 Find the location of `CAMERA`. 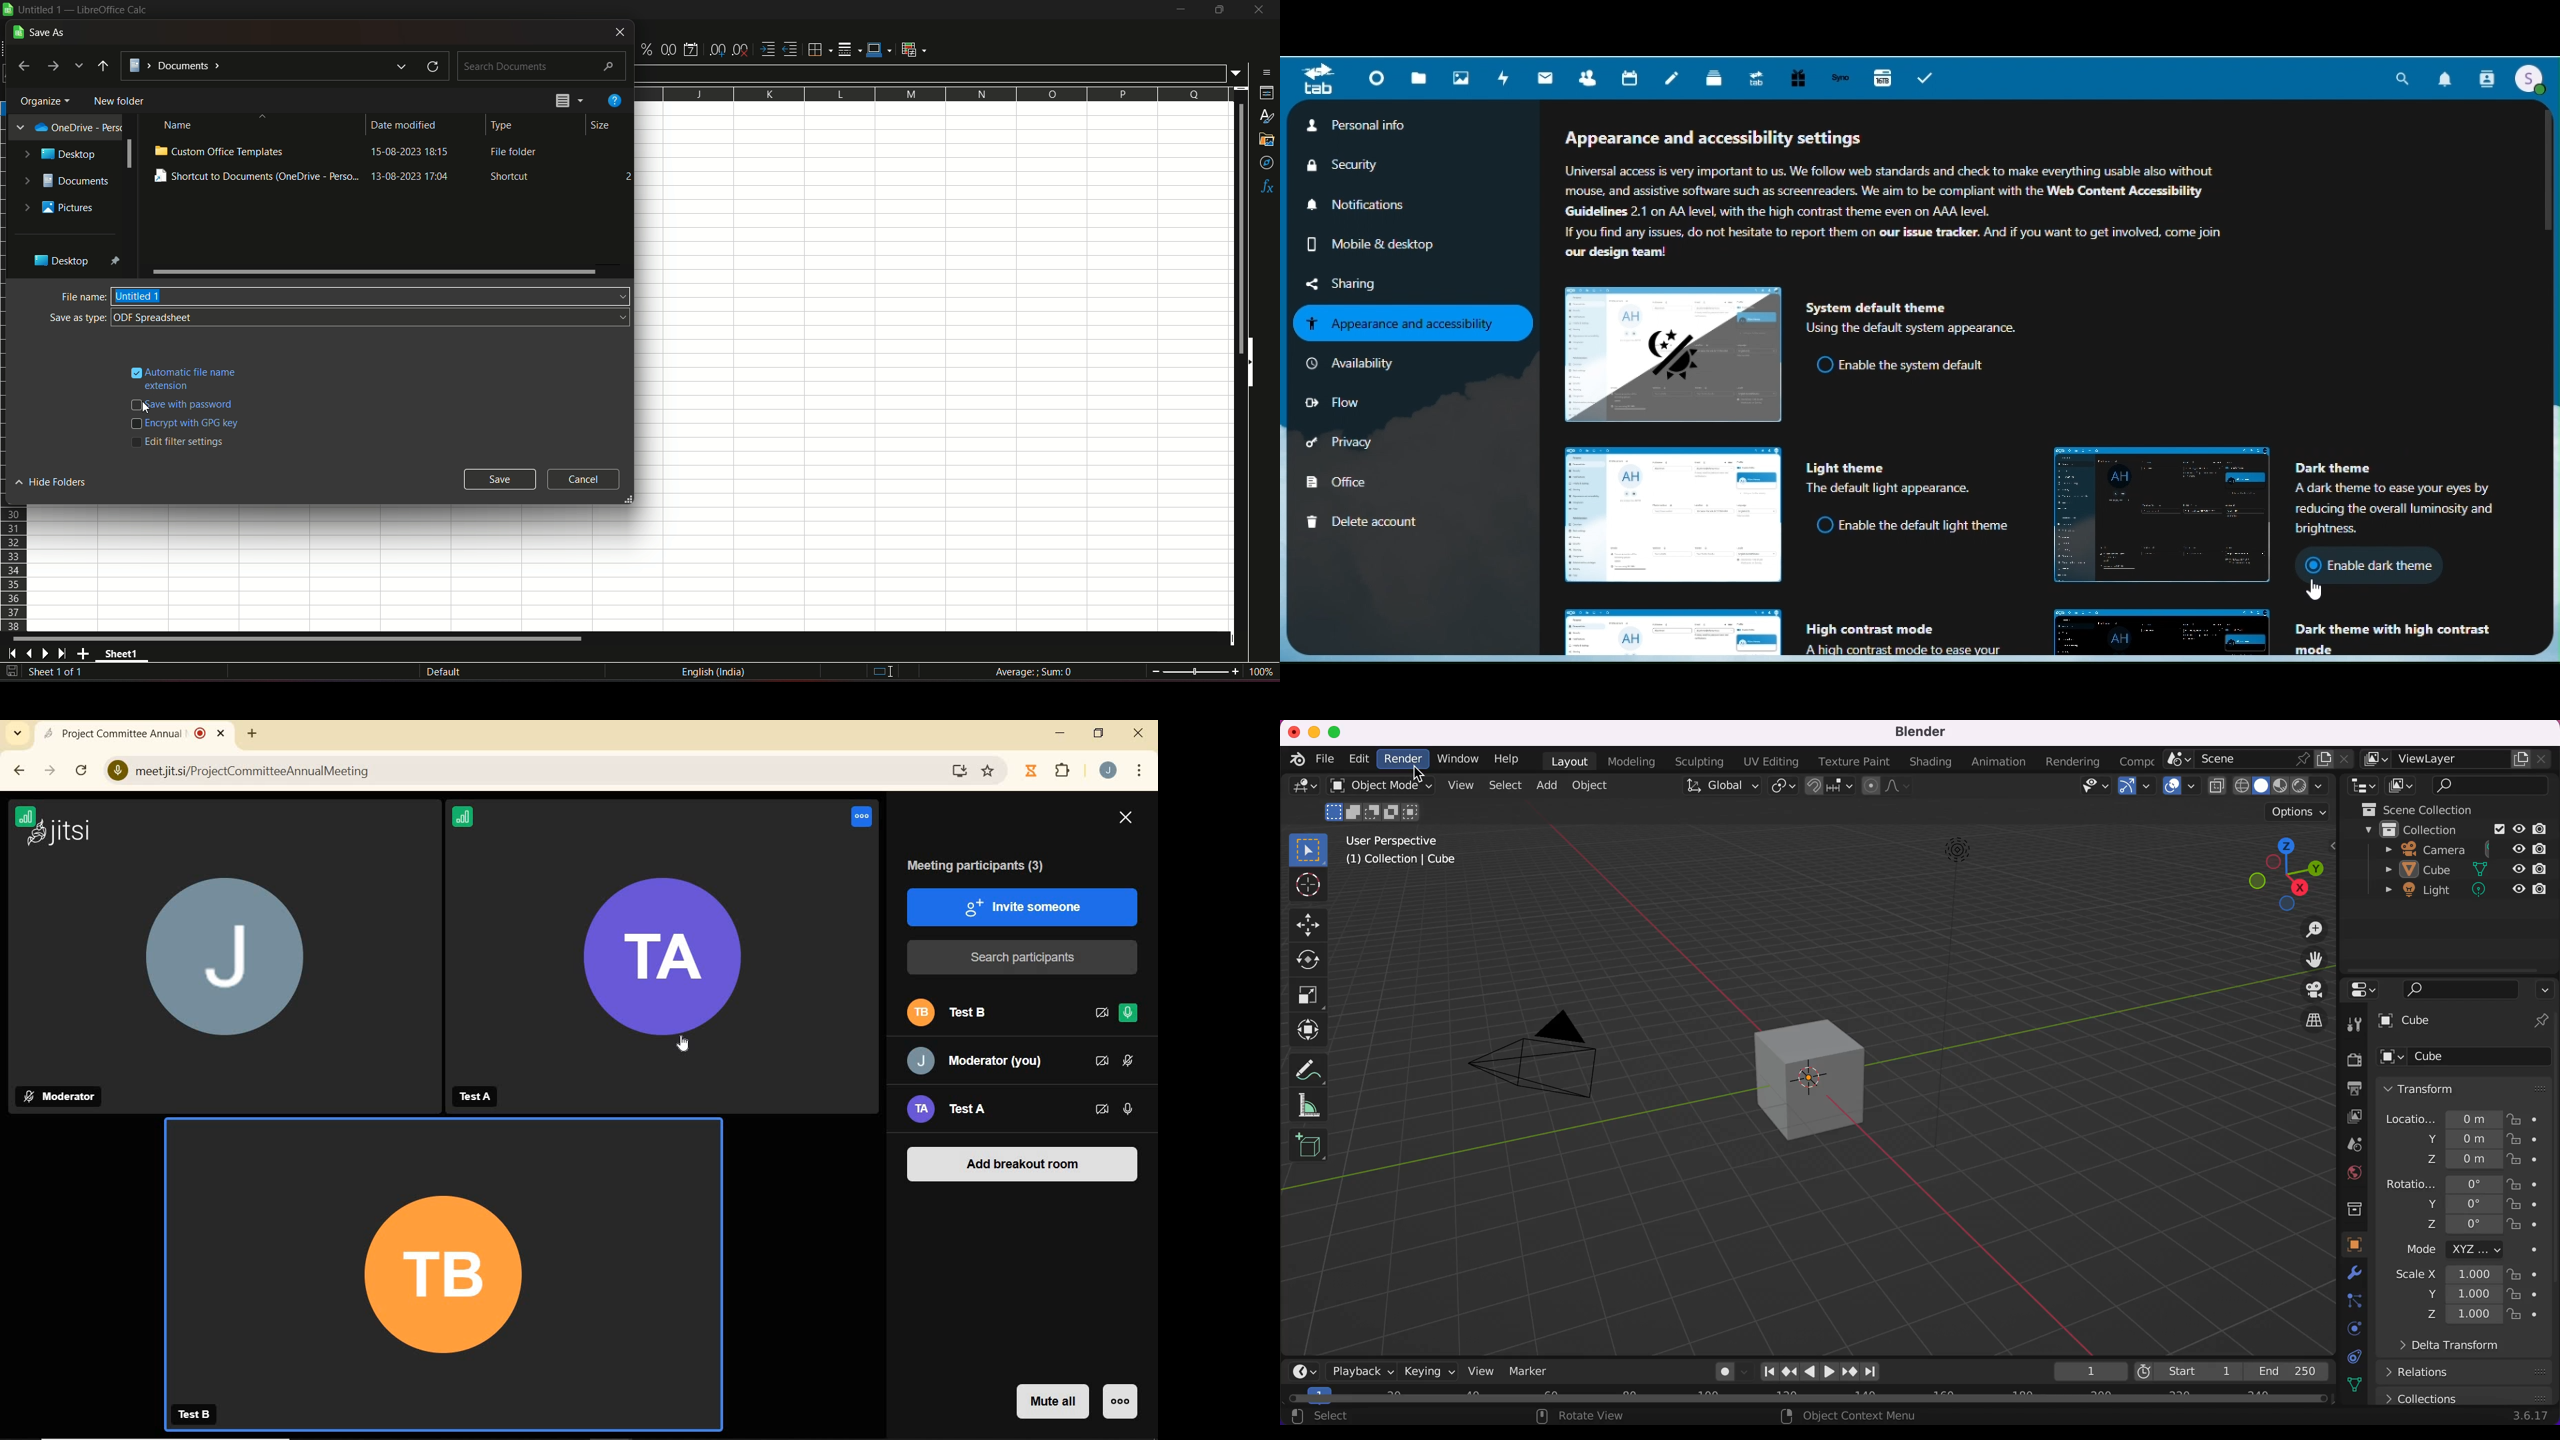

CAMERA is located at coordinates (1101, 1014).